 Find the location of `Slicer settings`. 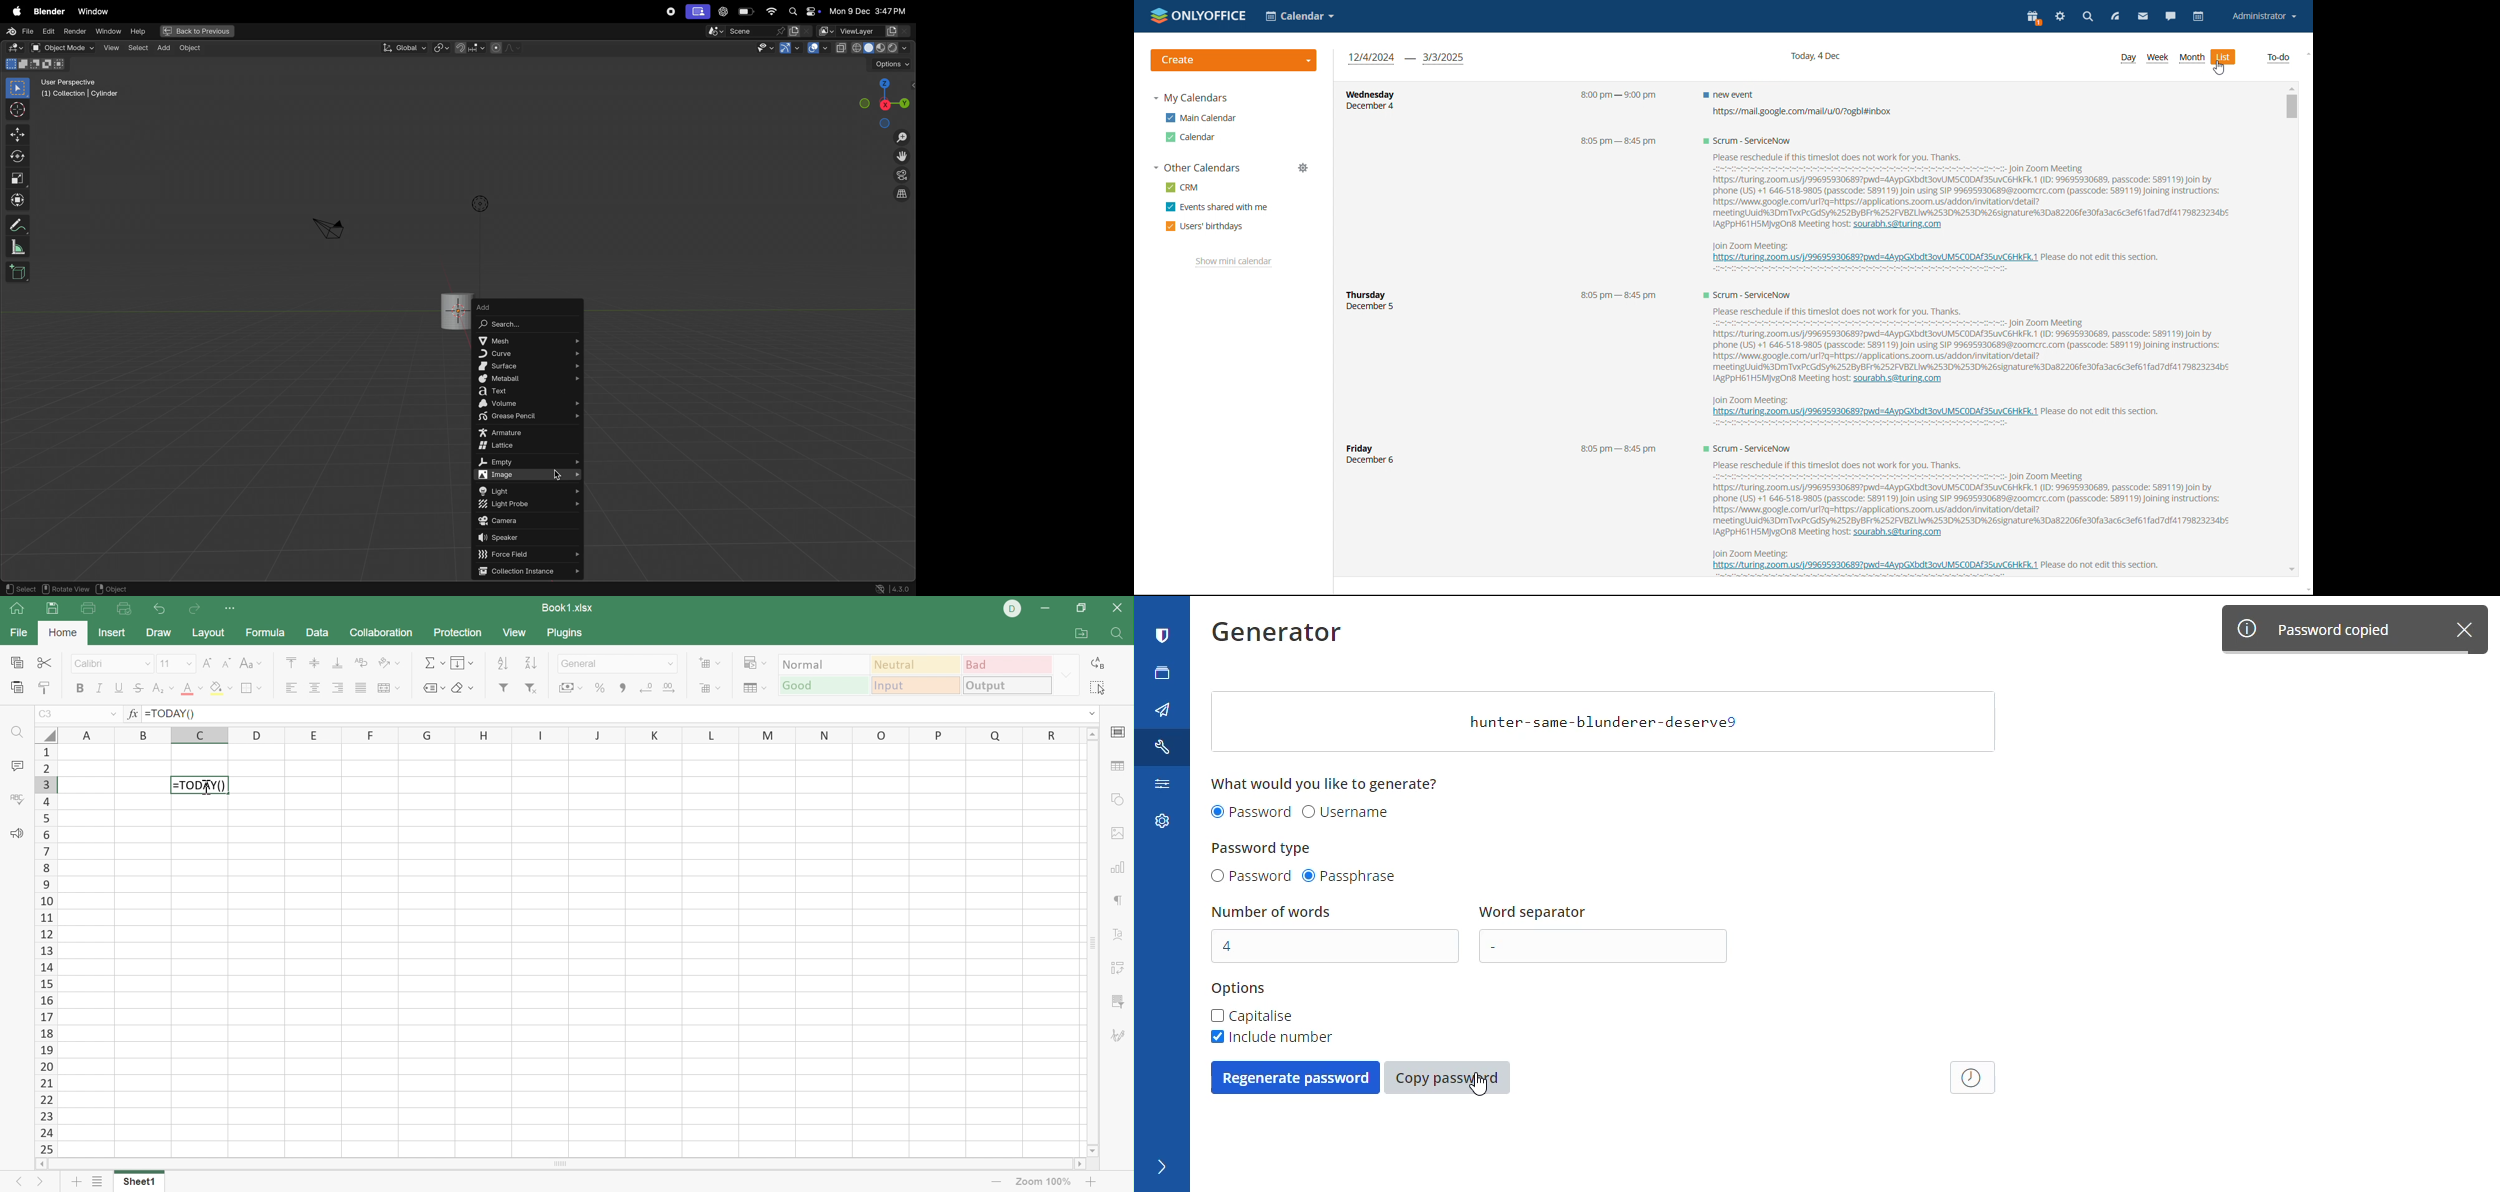

Slicer settings is located at coordinates (1118, 1002).